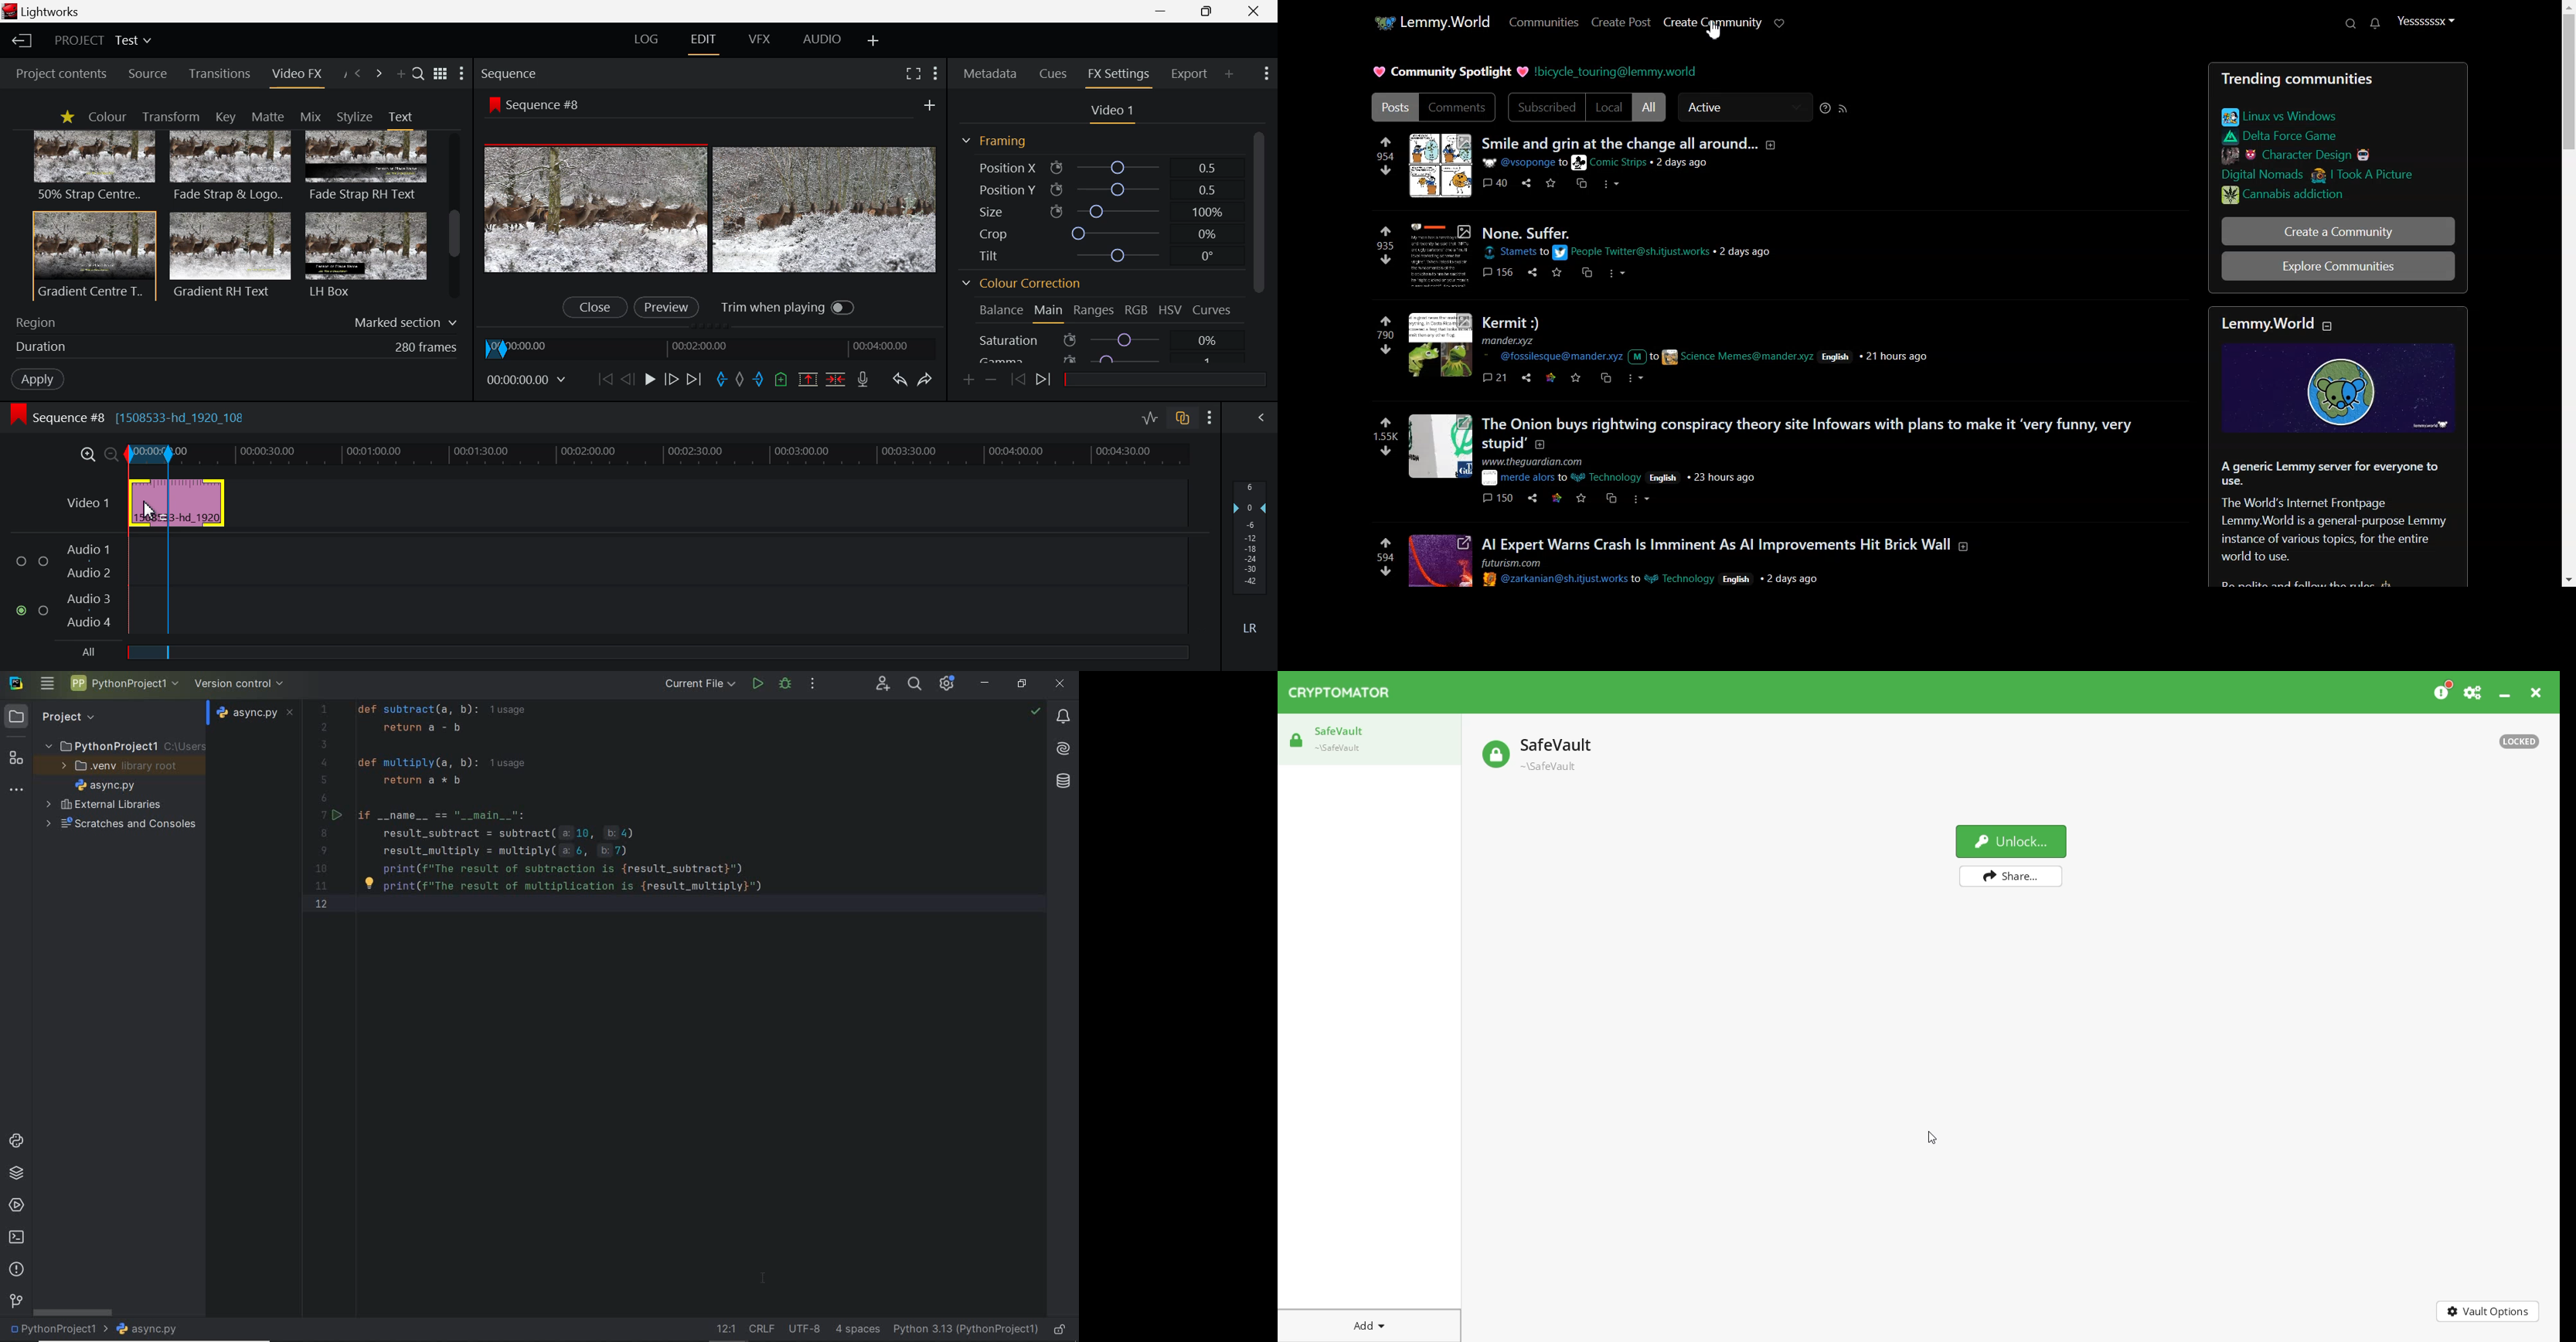 The image size is (2576, 1344). Describe the element at coordinates (1386, 156) in the screenshot. I see `number` at that location.